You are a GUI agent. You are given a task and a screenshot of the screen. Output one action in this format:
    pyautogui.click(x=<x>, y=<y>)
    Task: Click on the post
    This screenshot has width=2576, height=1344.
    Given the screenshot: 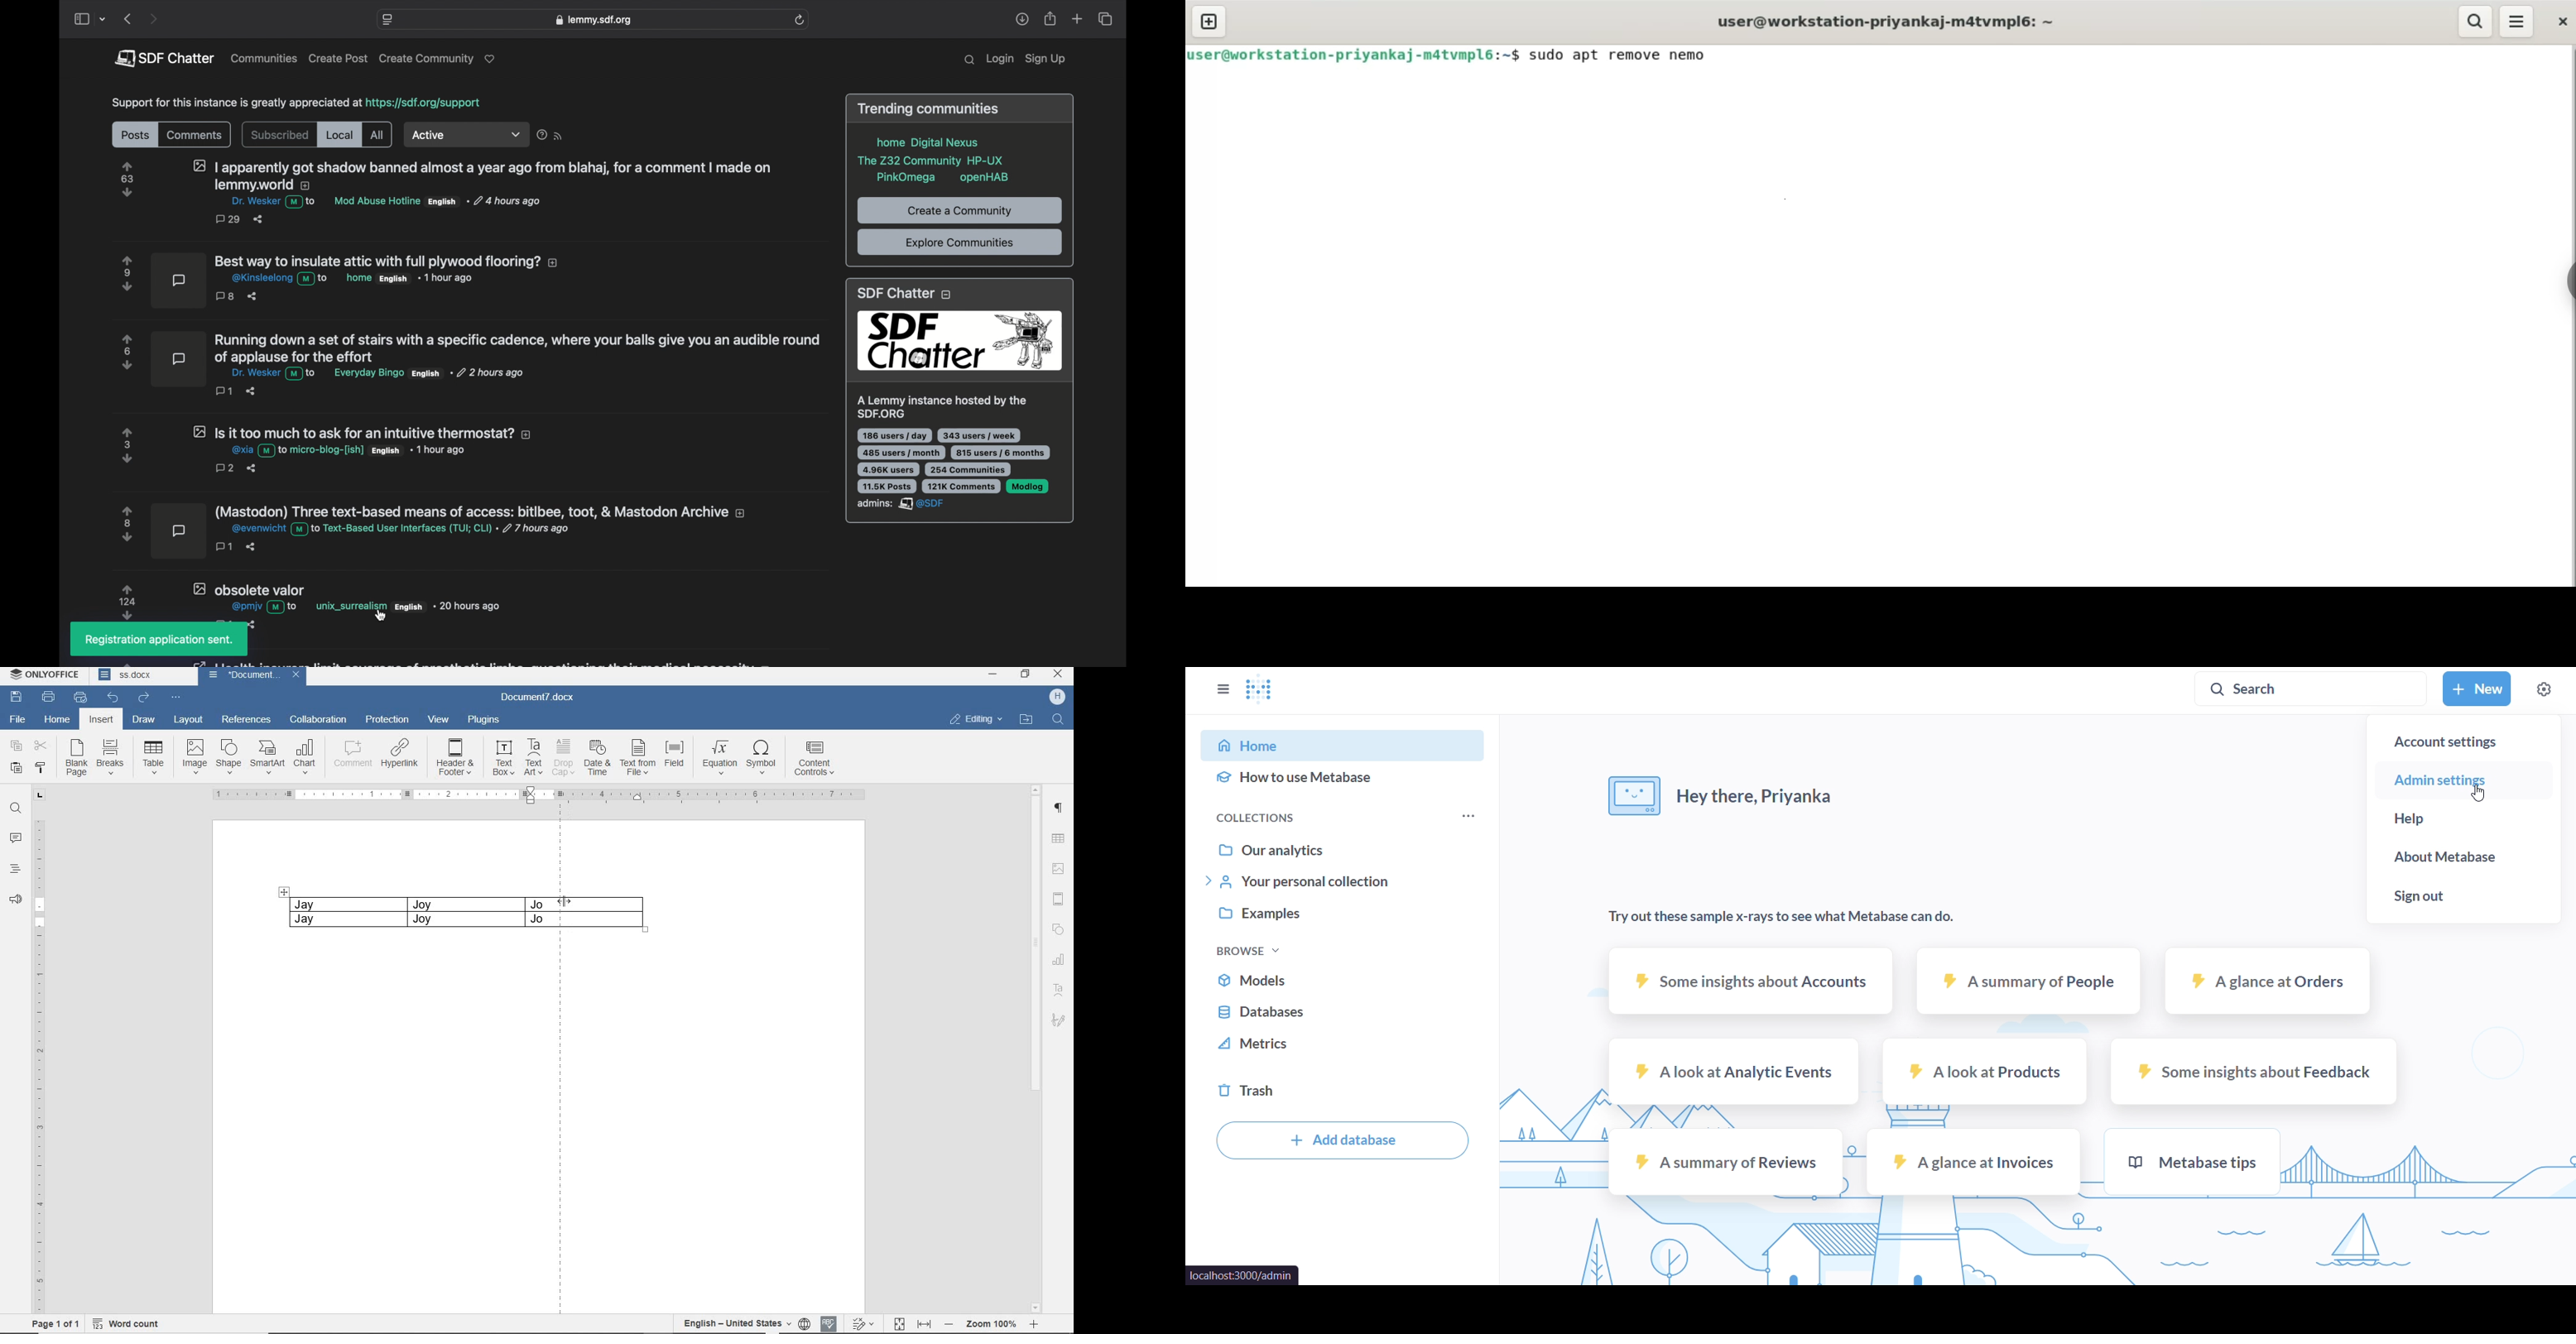 What is the action you would take?
    pyautogui.click(x=448, y=191)
    